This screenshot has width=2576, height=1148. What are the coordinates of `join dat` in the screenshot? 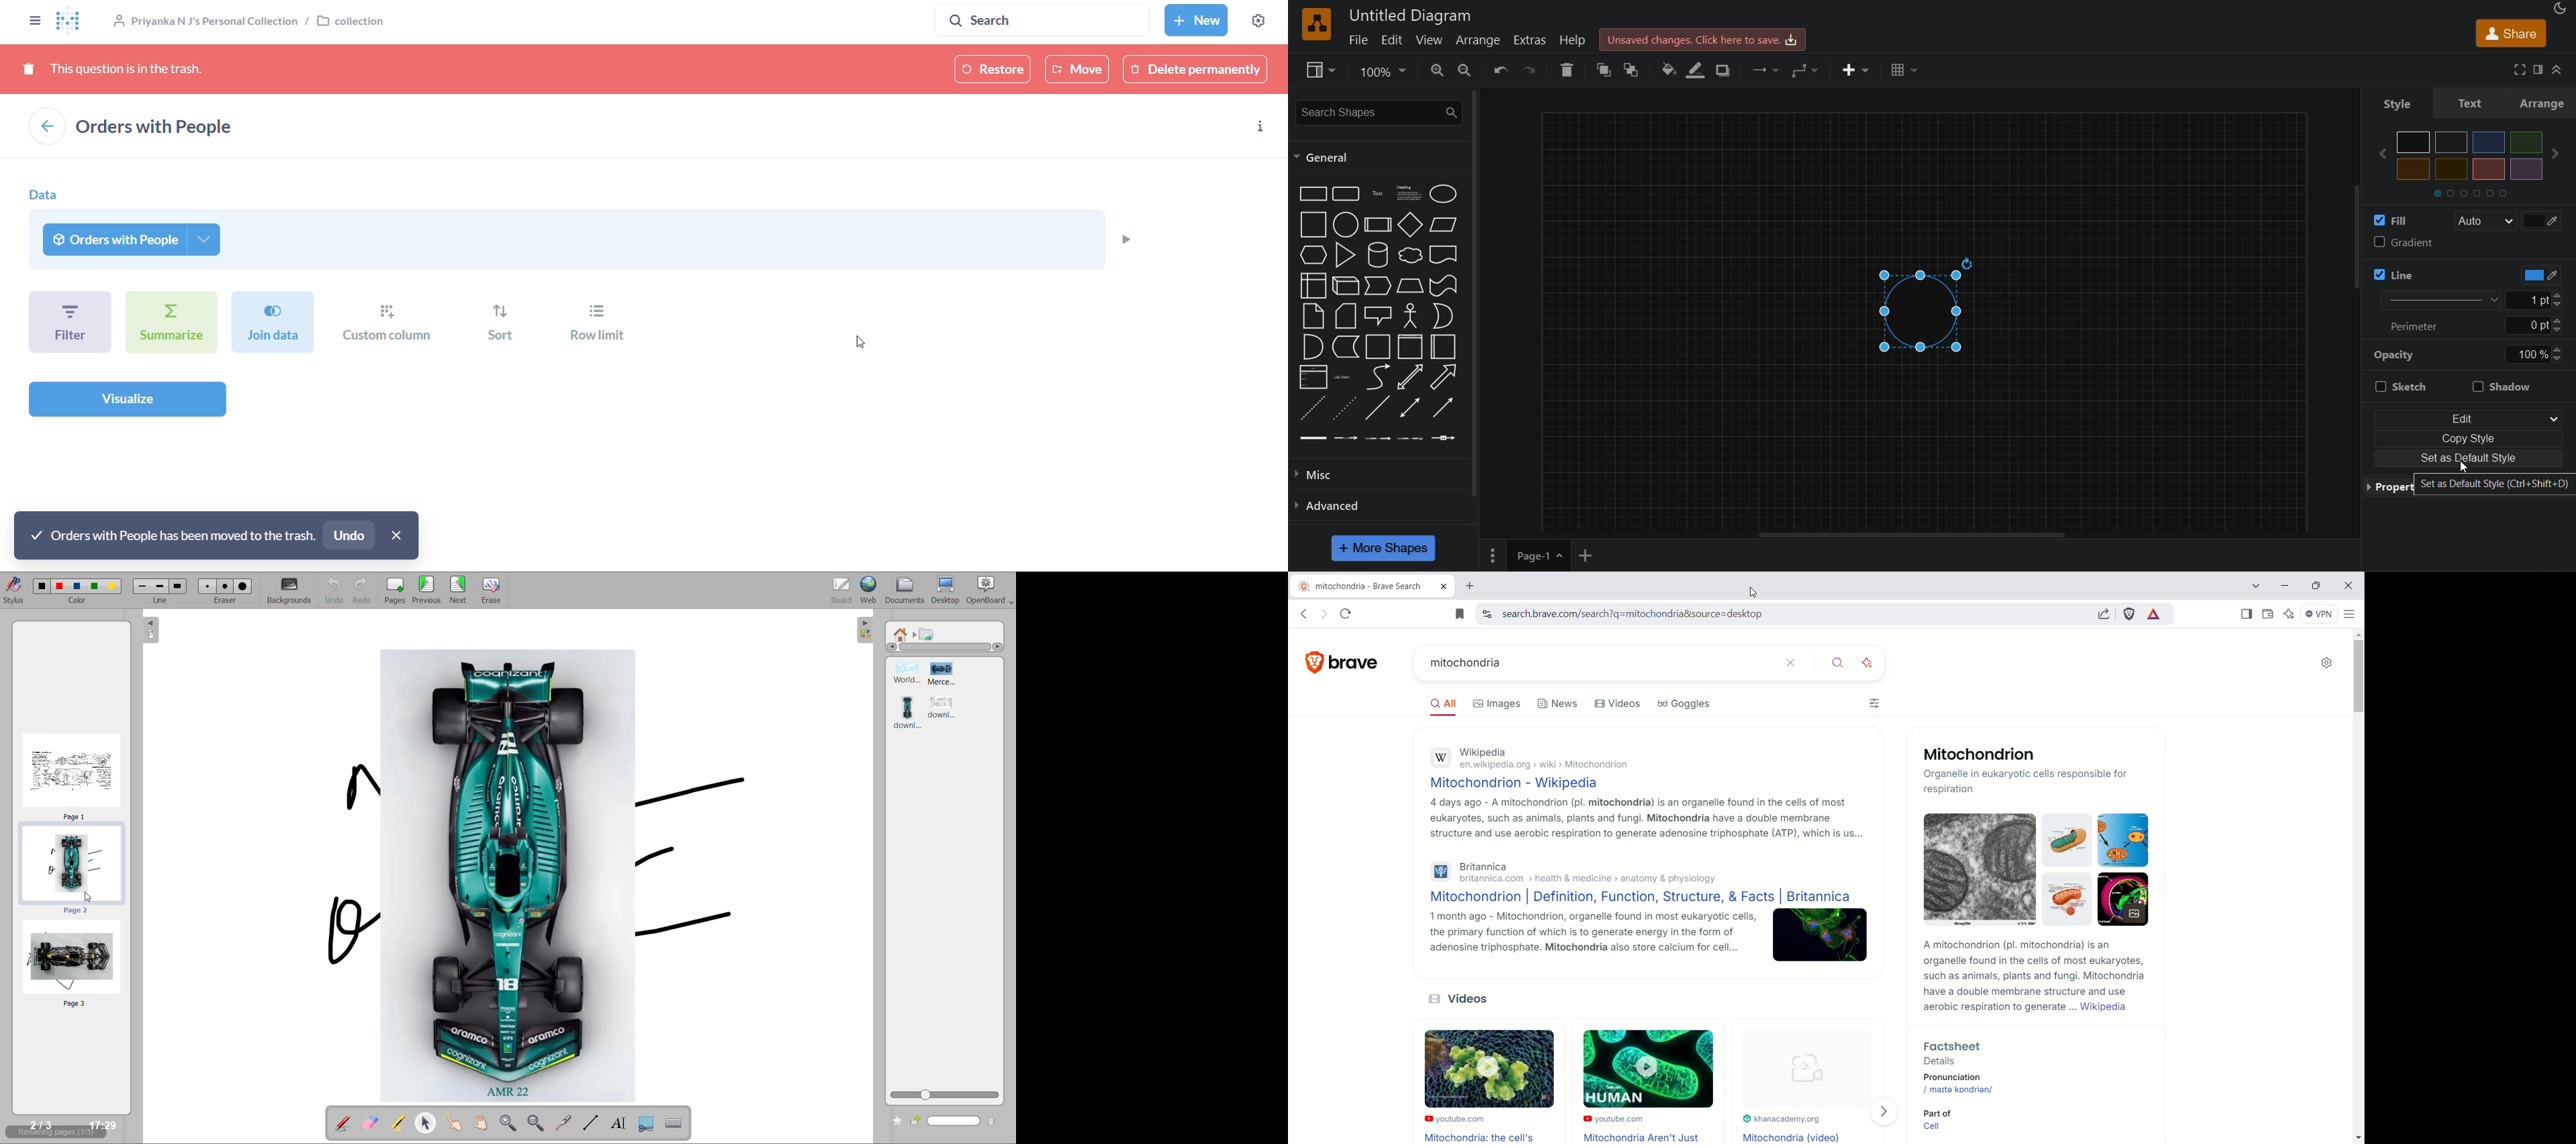 It's located at (270, 324).